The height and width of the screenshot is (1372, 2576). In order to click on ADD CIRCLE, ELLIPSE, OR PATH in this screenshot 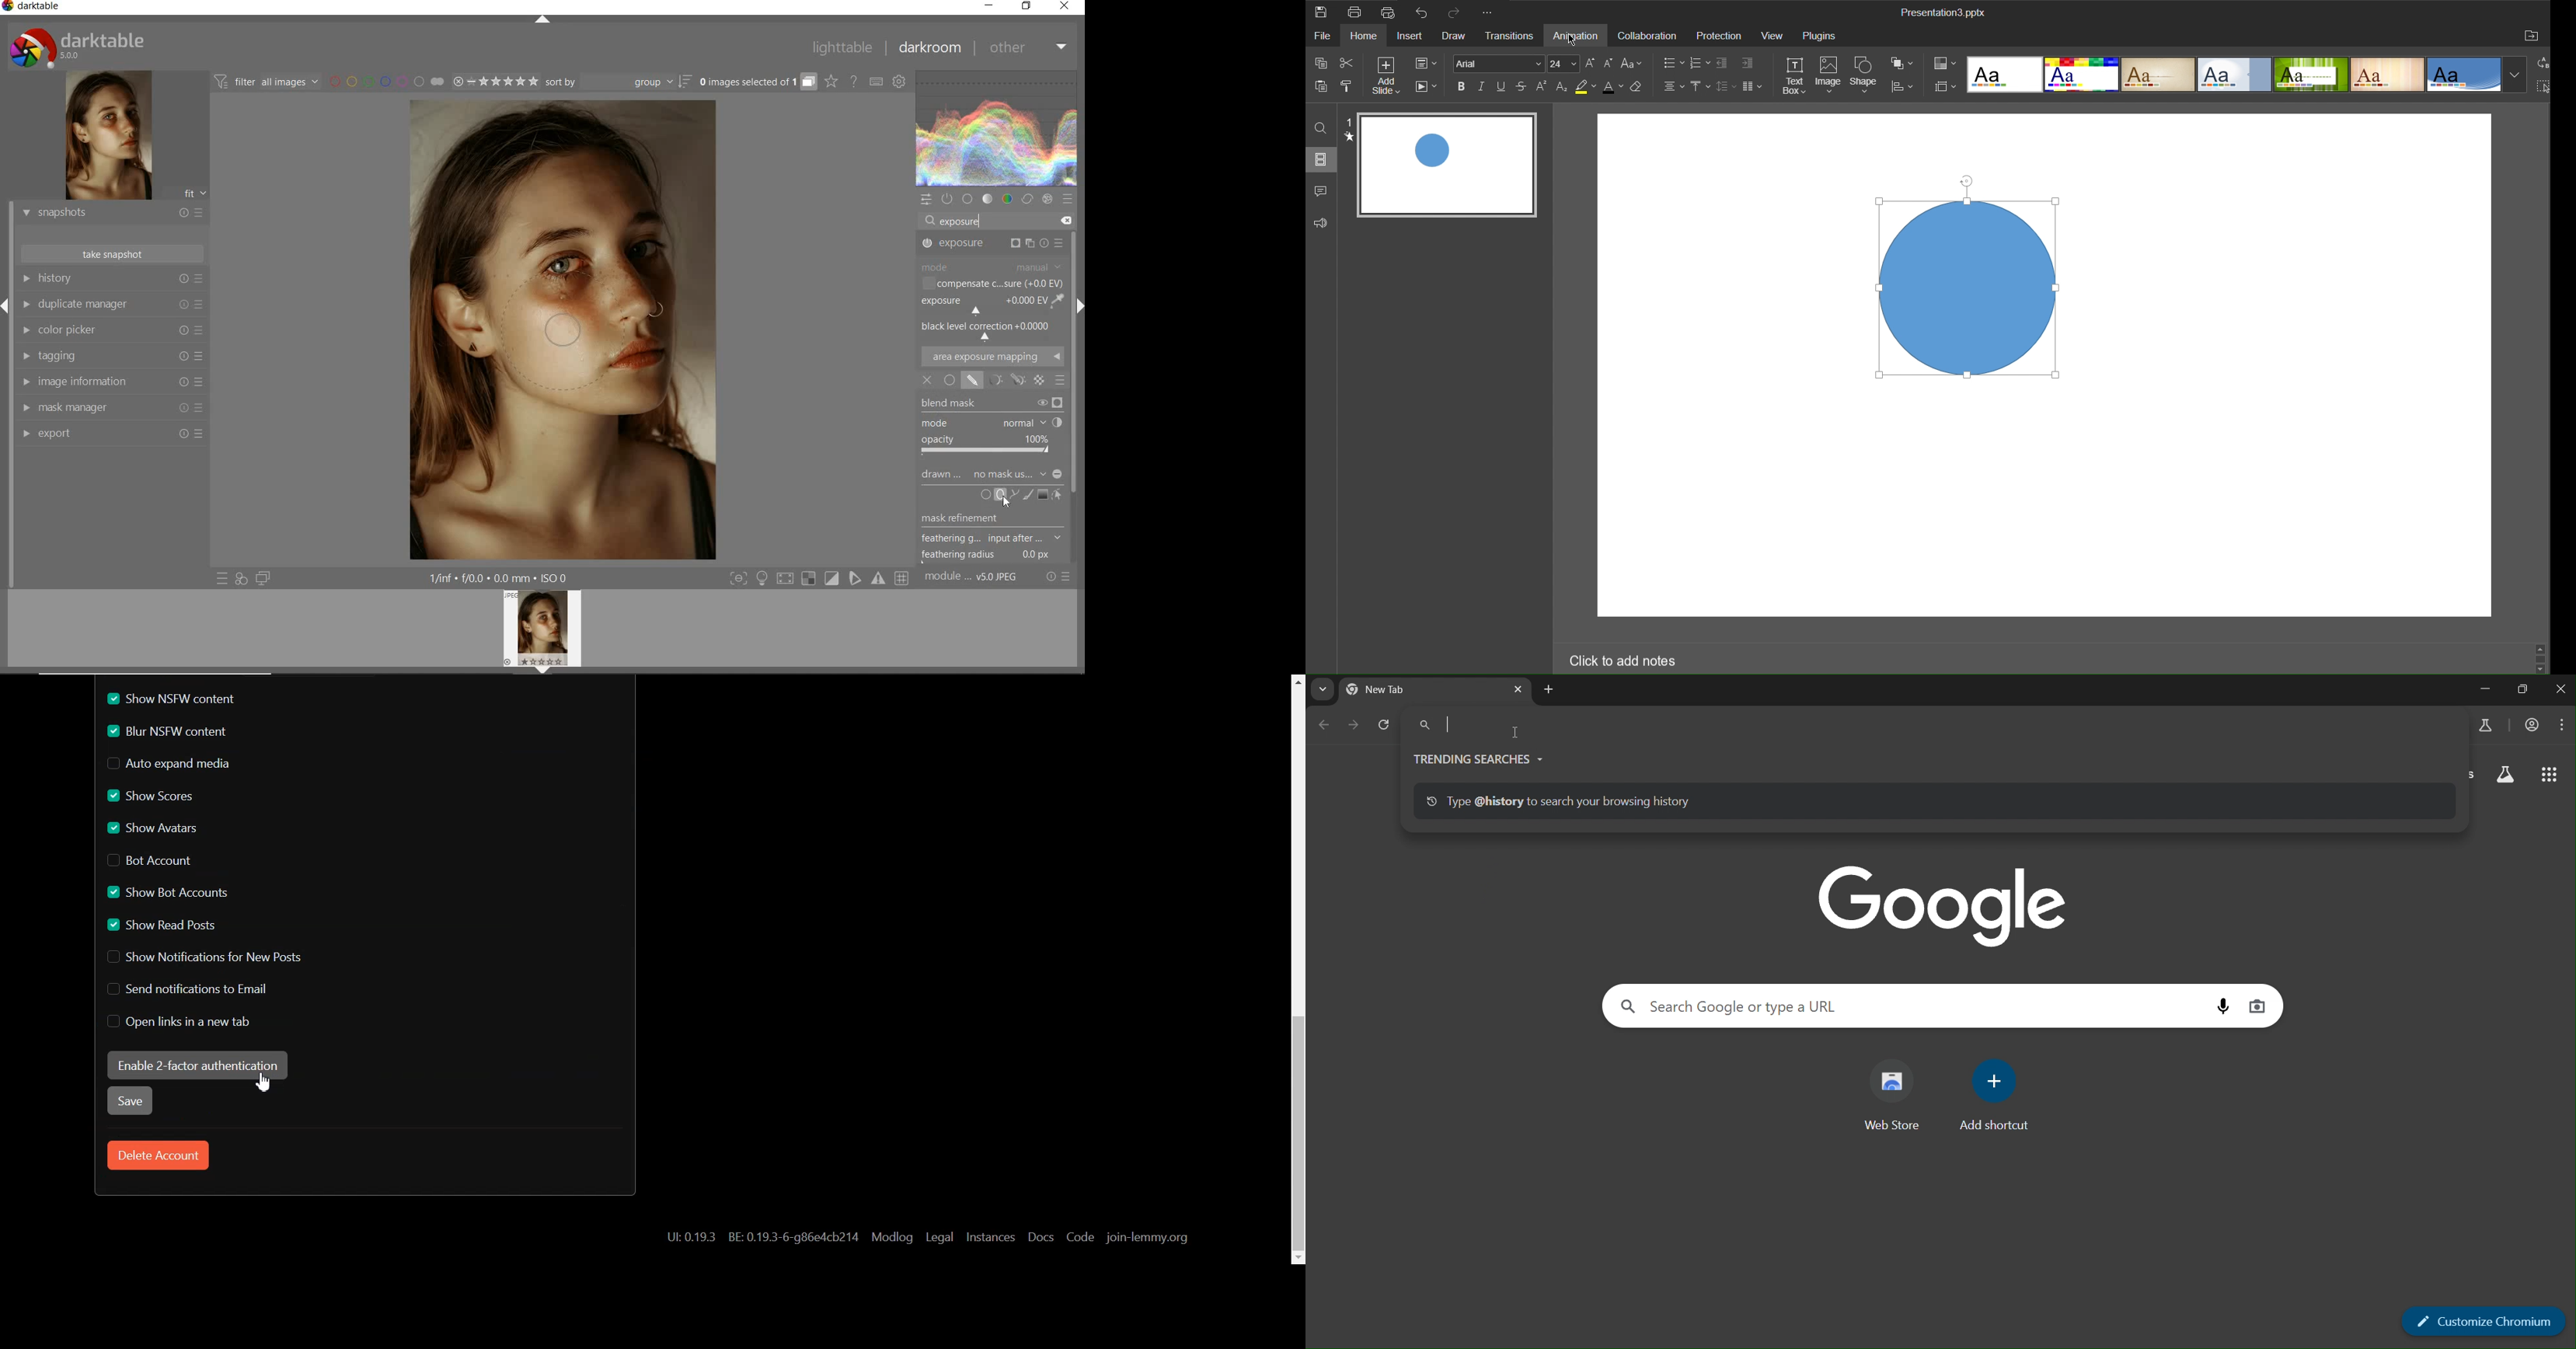, I will do `click(999, 495)`.